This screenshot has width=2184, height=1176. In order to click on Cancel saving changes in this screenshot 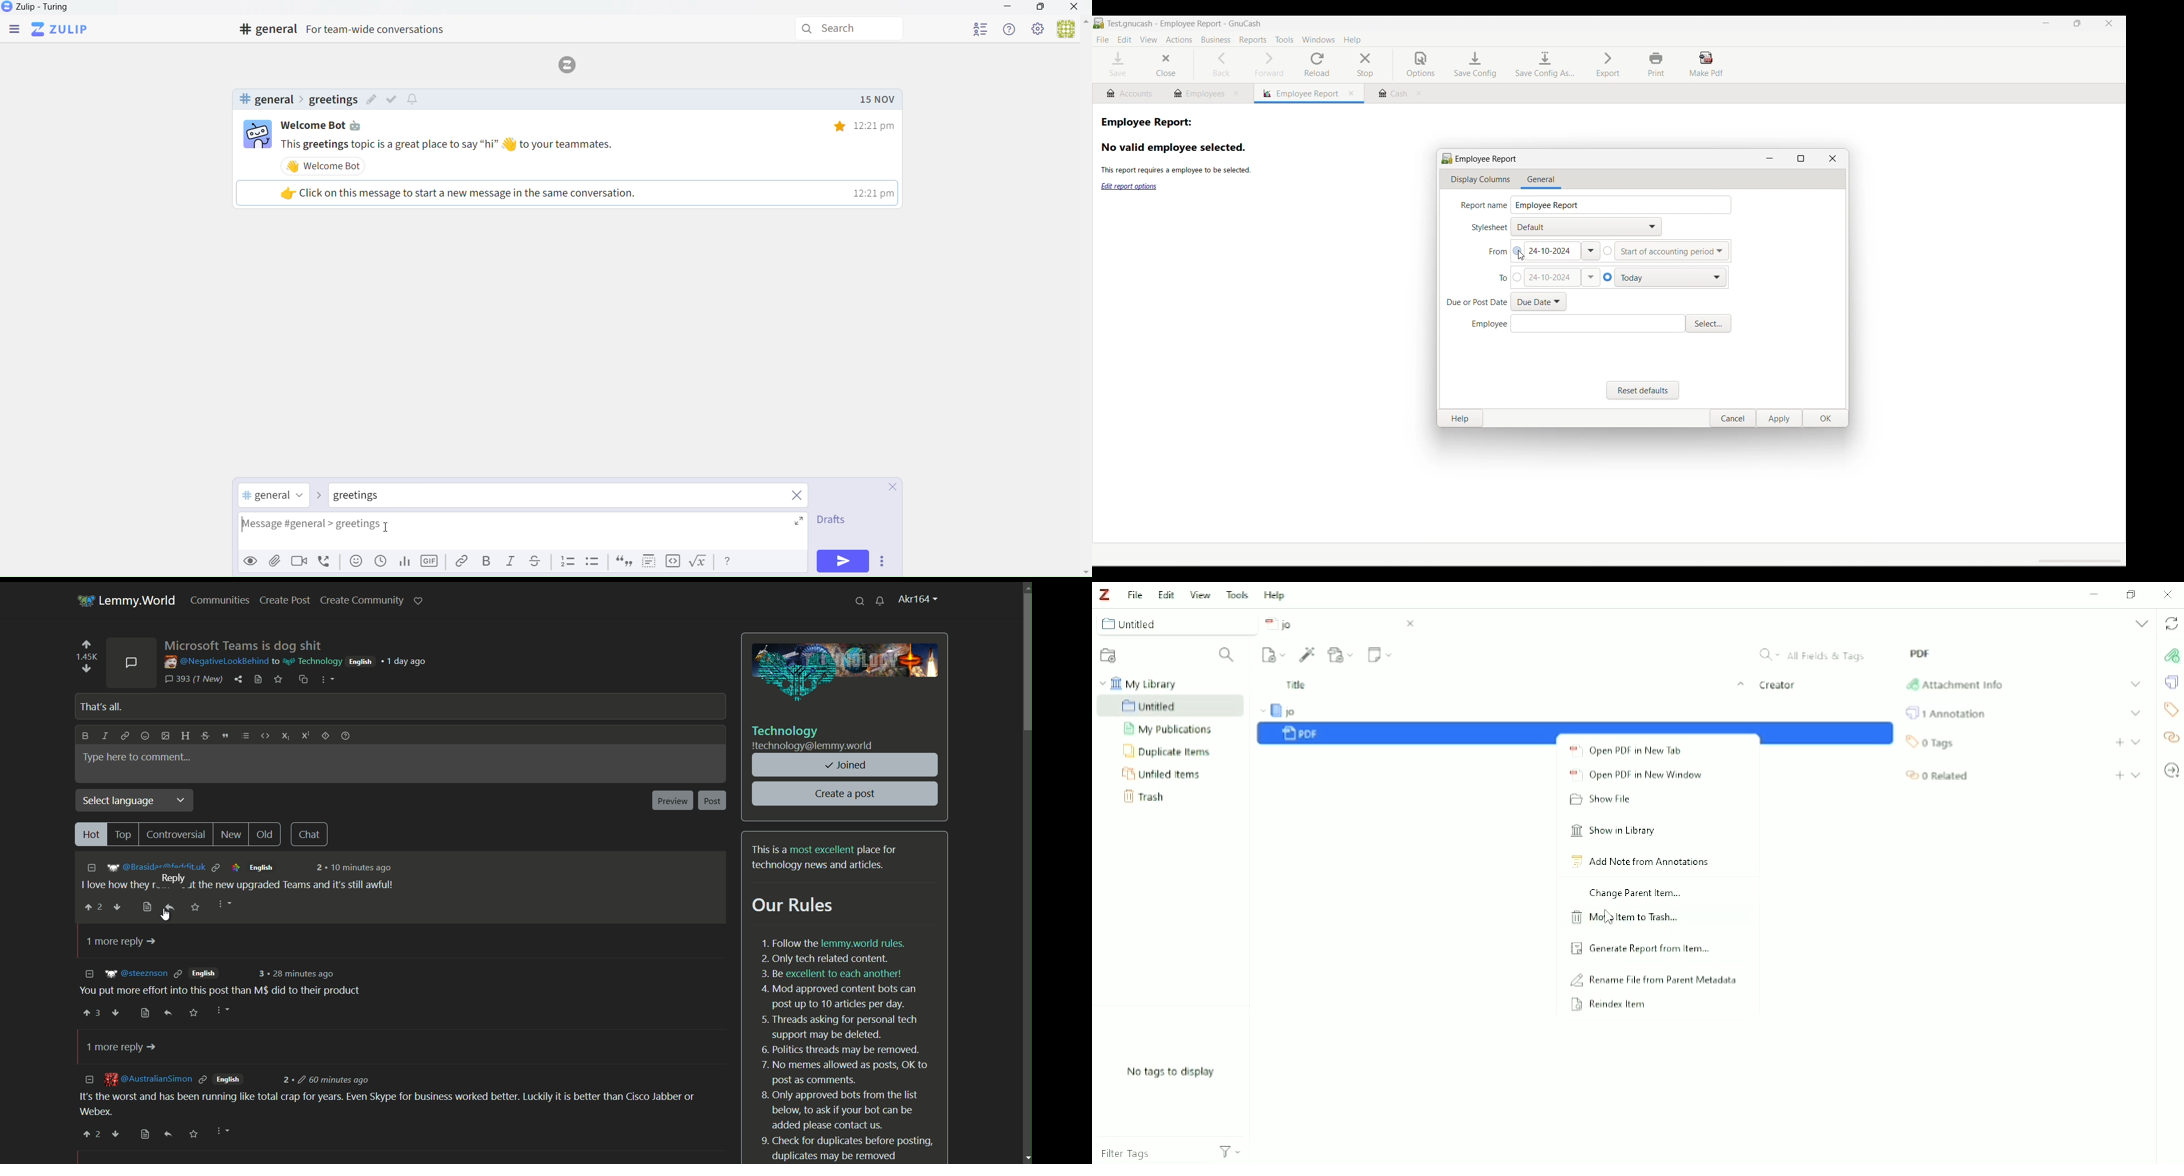, I will do `click(1733, 418)`.